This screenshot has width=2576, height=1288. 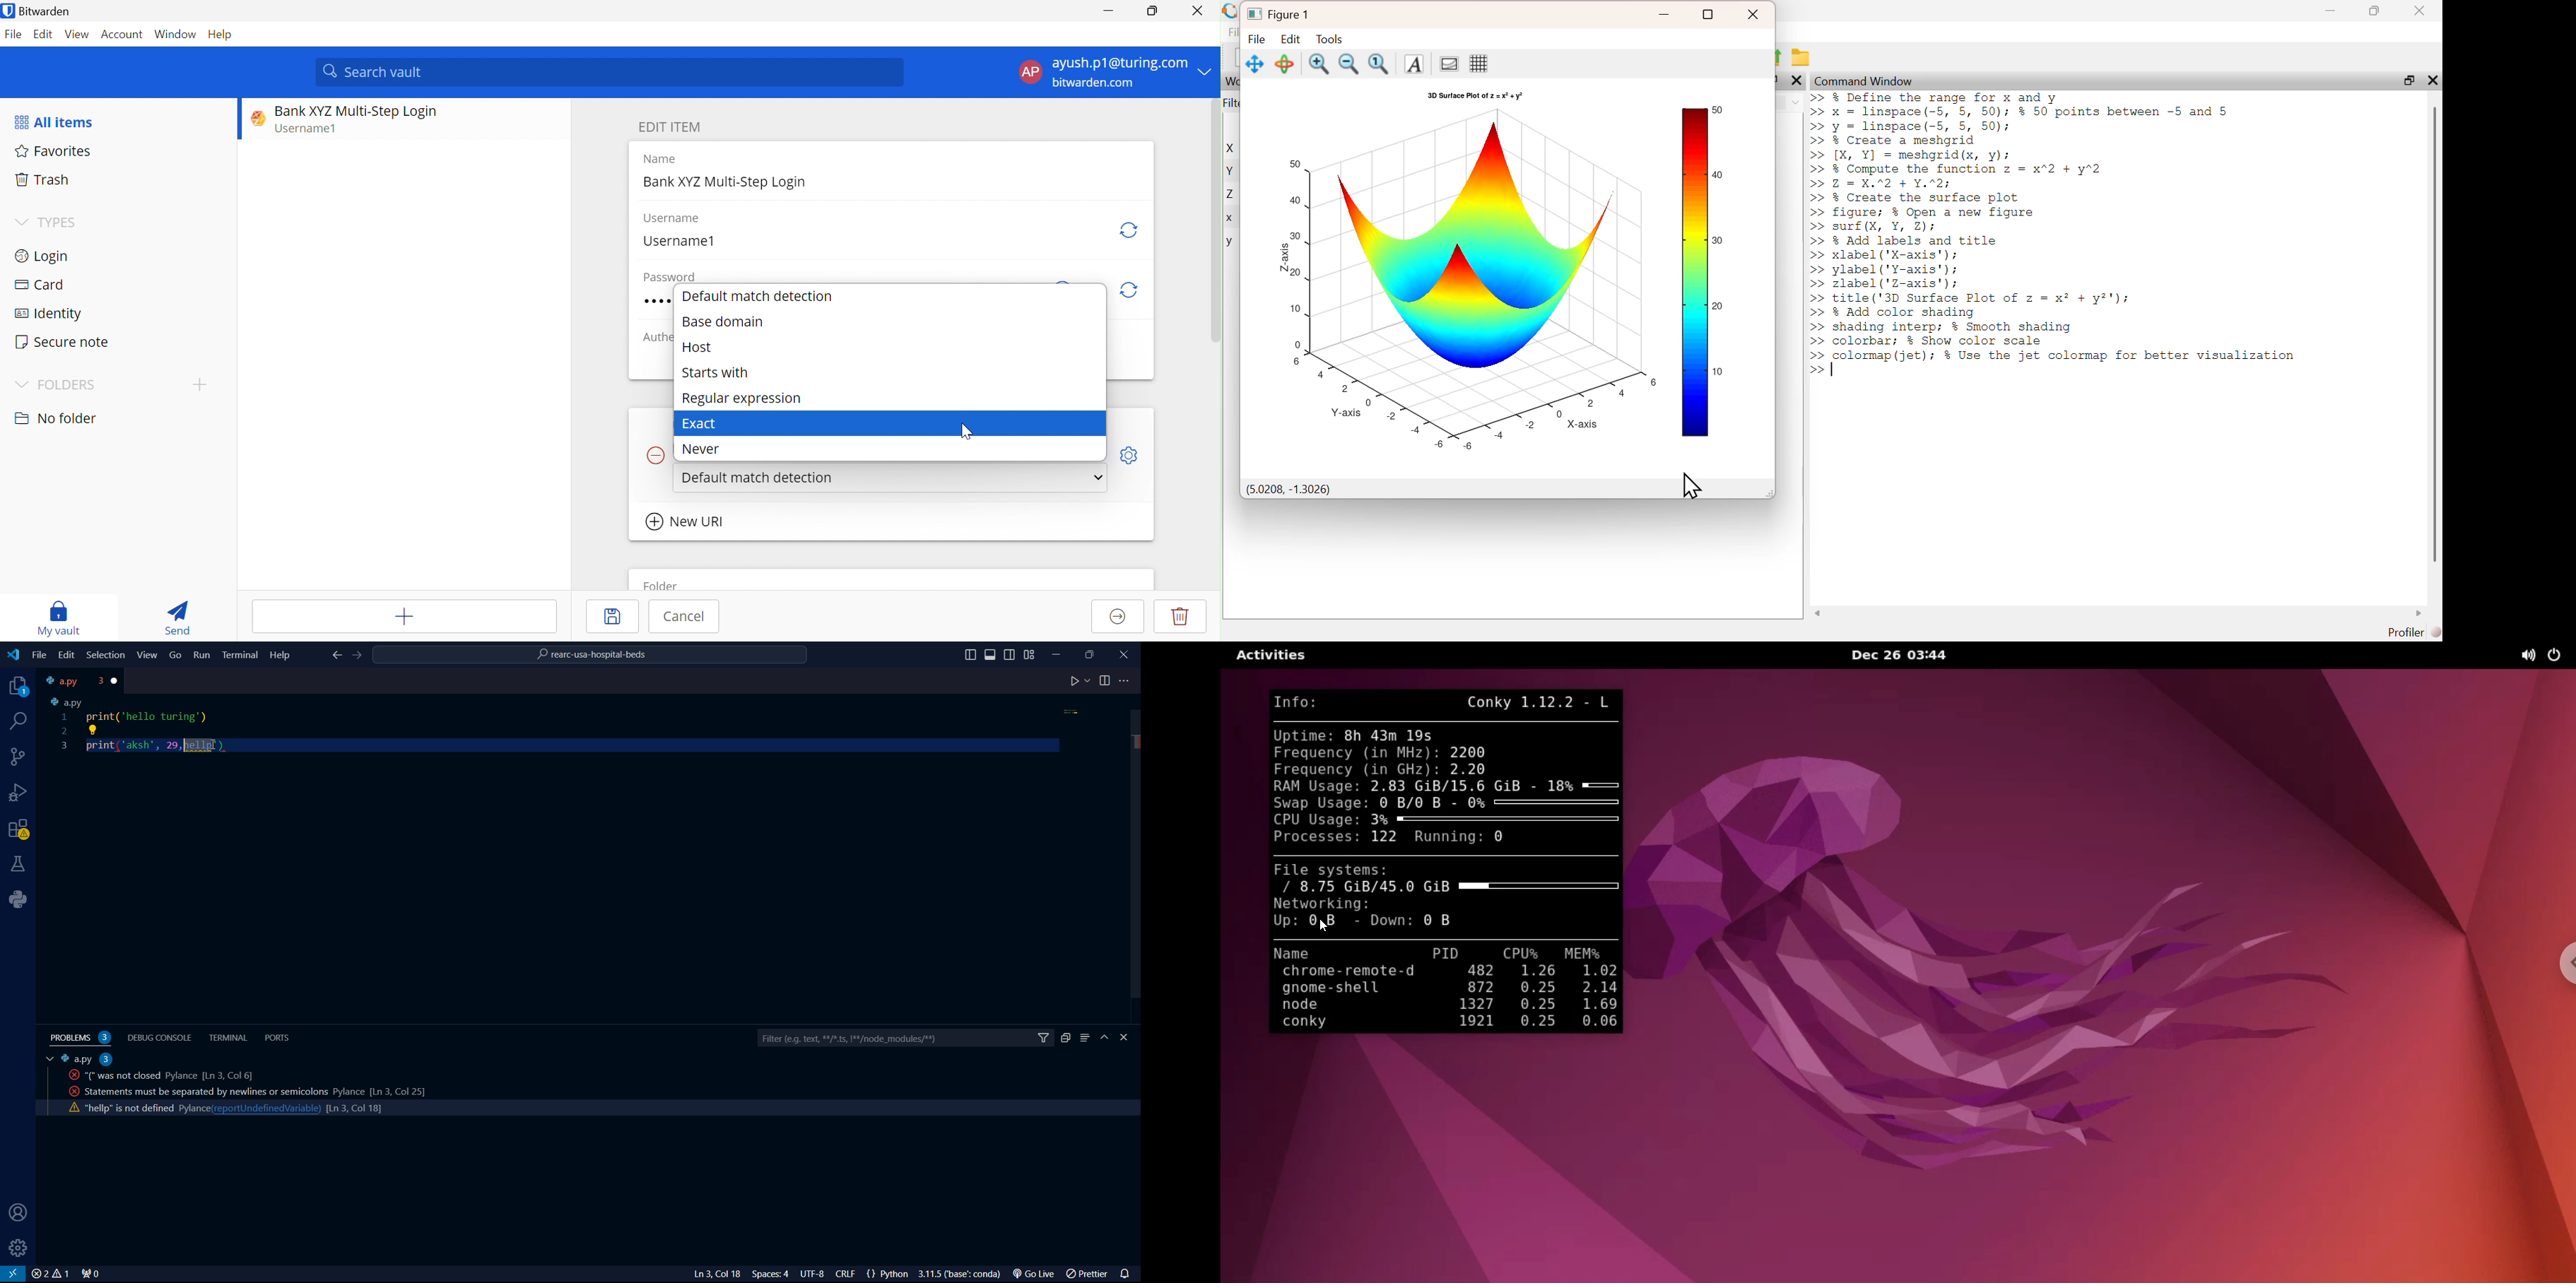 What do you see at coordinates (41, 178) in the screenshot?
I see `Trash` at bounding box center [41, 178].